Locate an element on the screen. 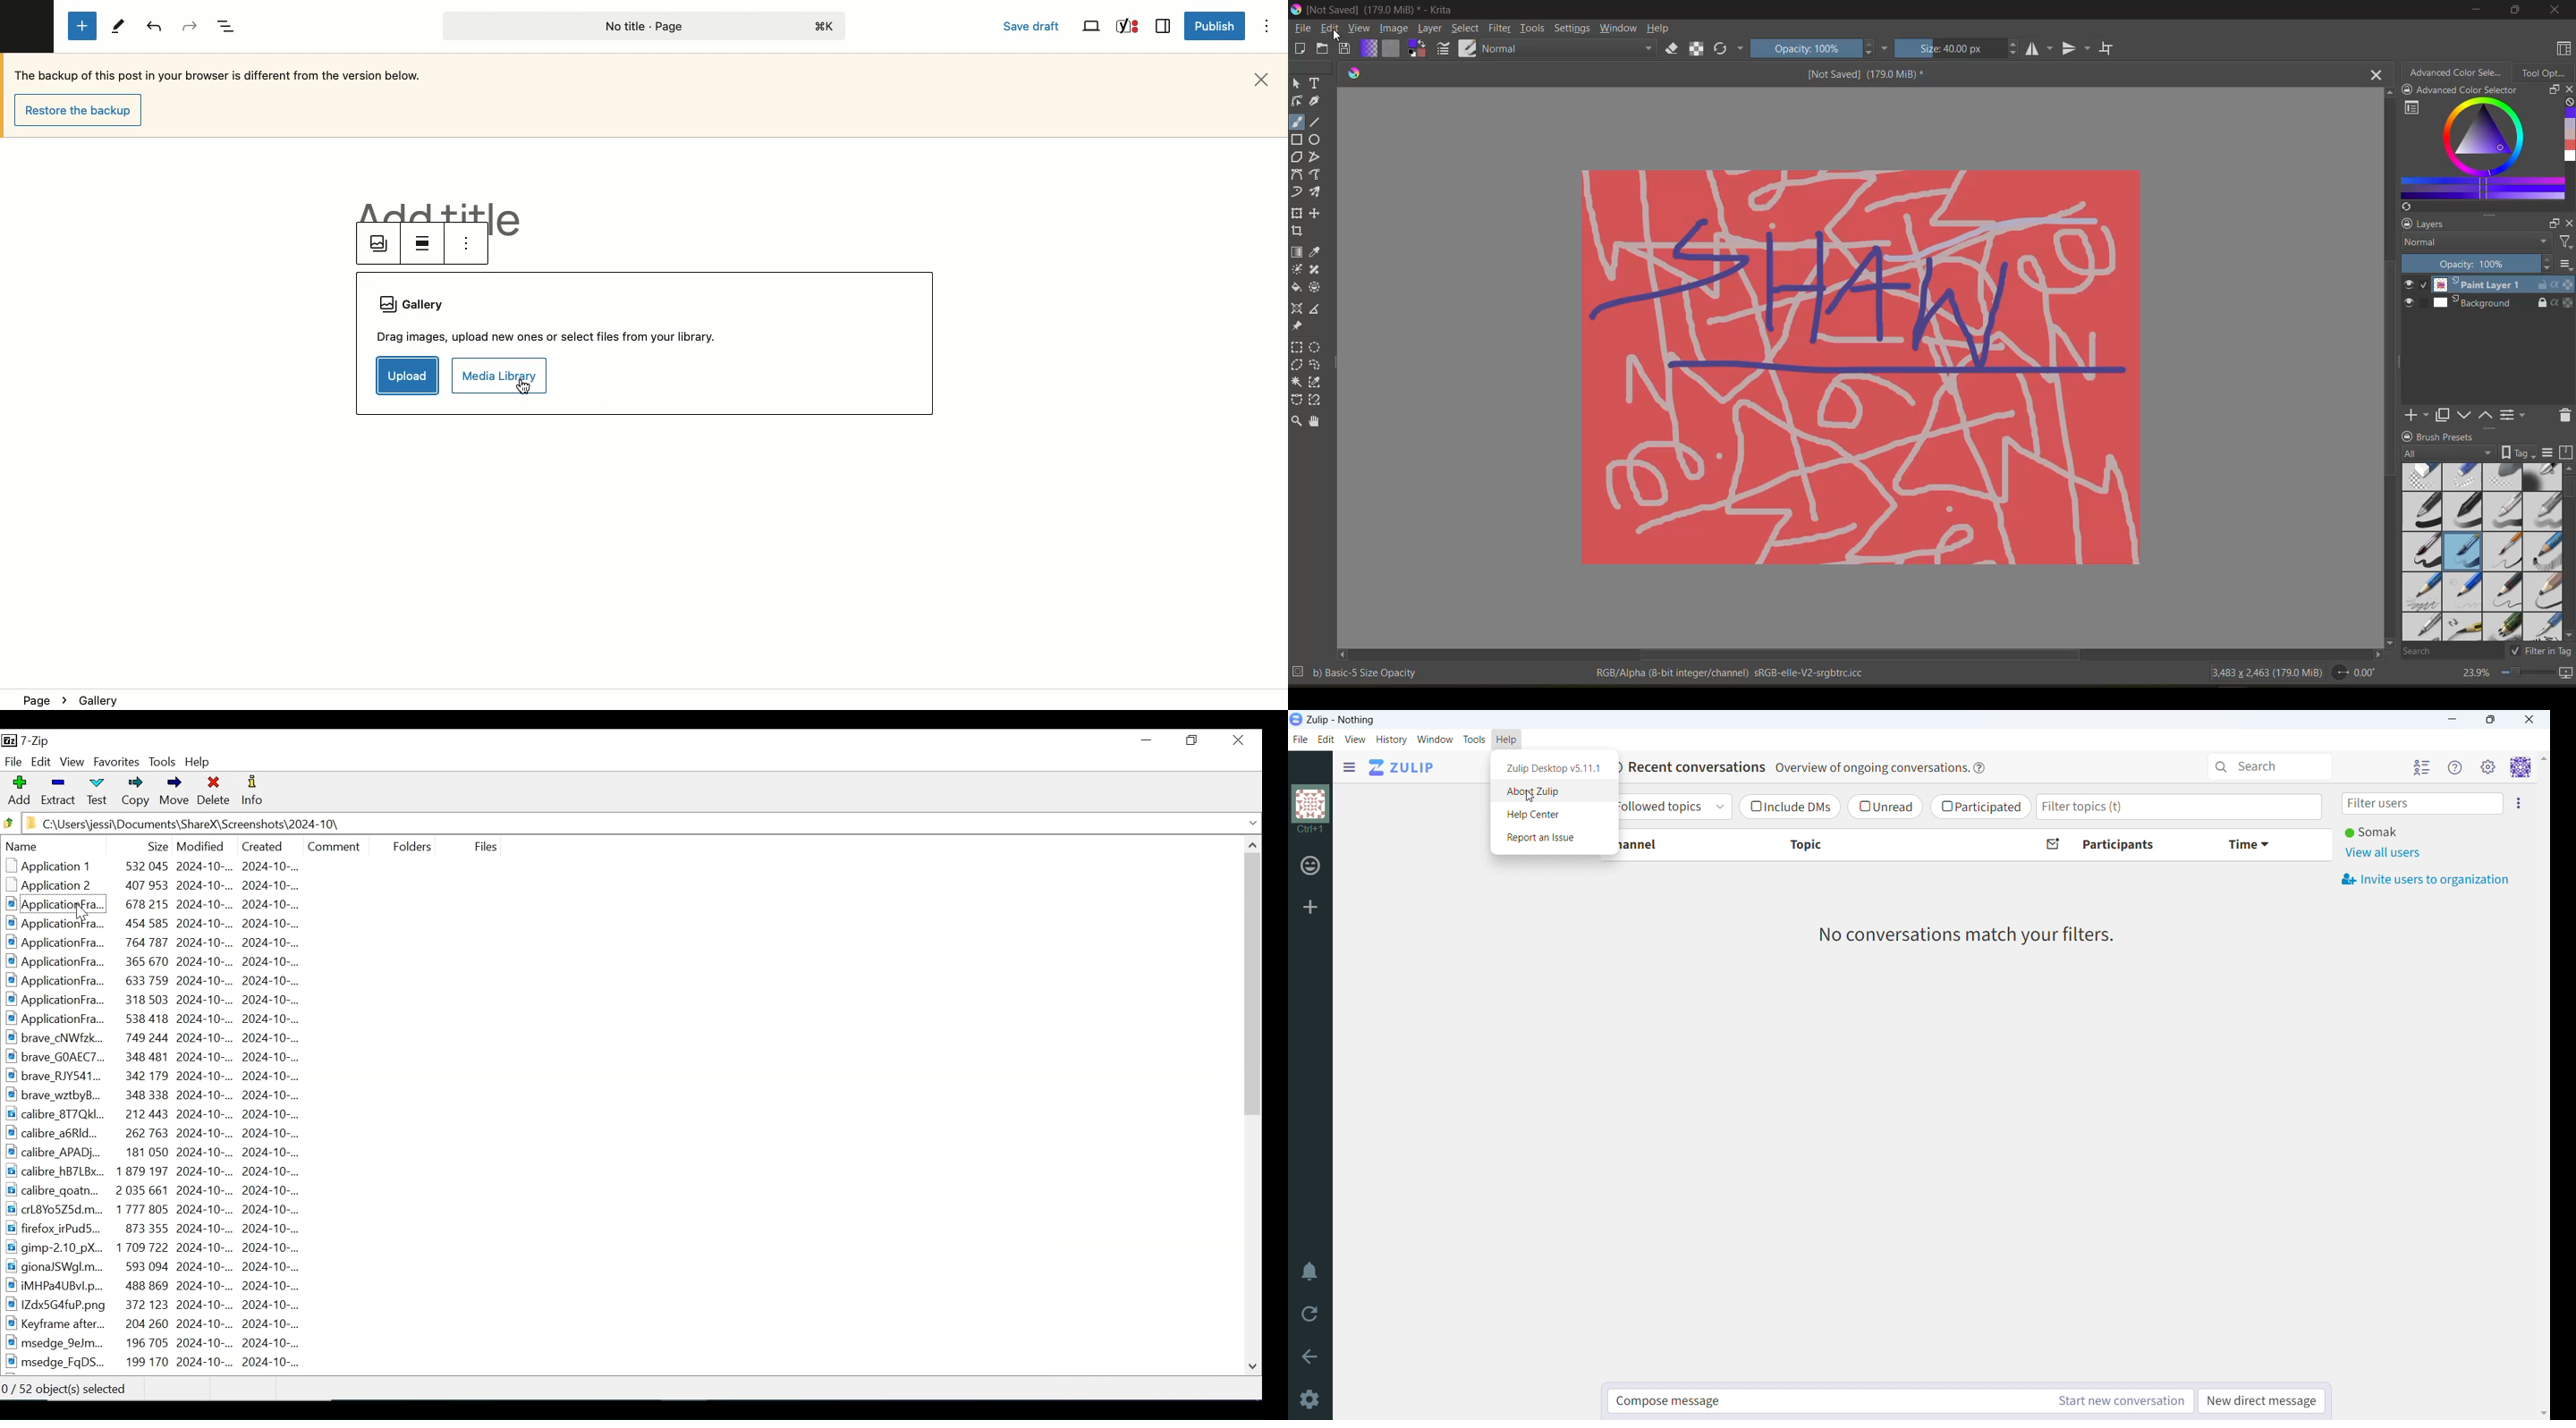 The image size is (2576, 1428). open is located at coordinates (1322, 48).